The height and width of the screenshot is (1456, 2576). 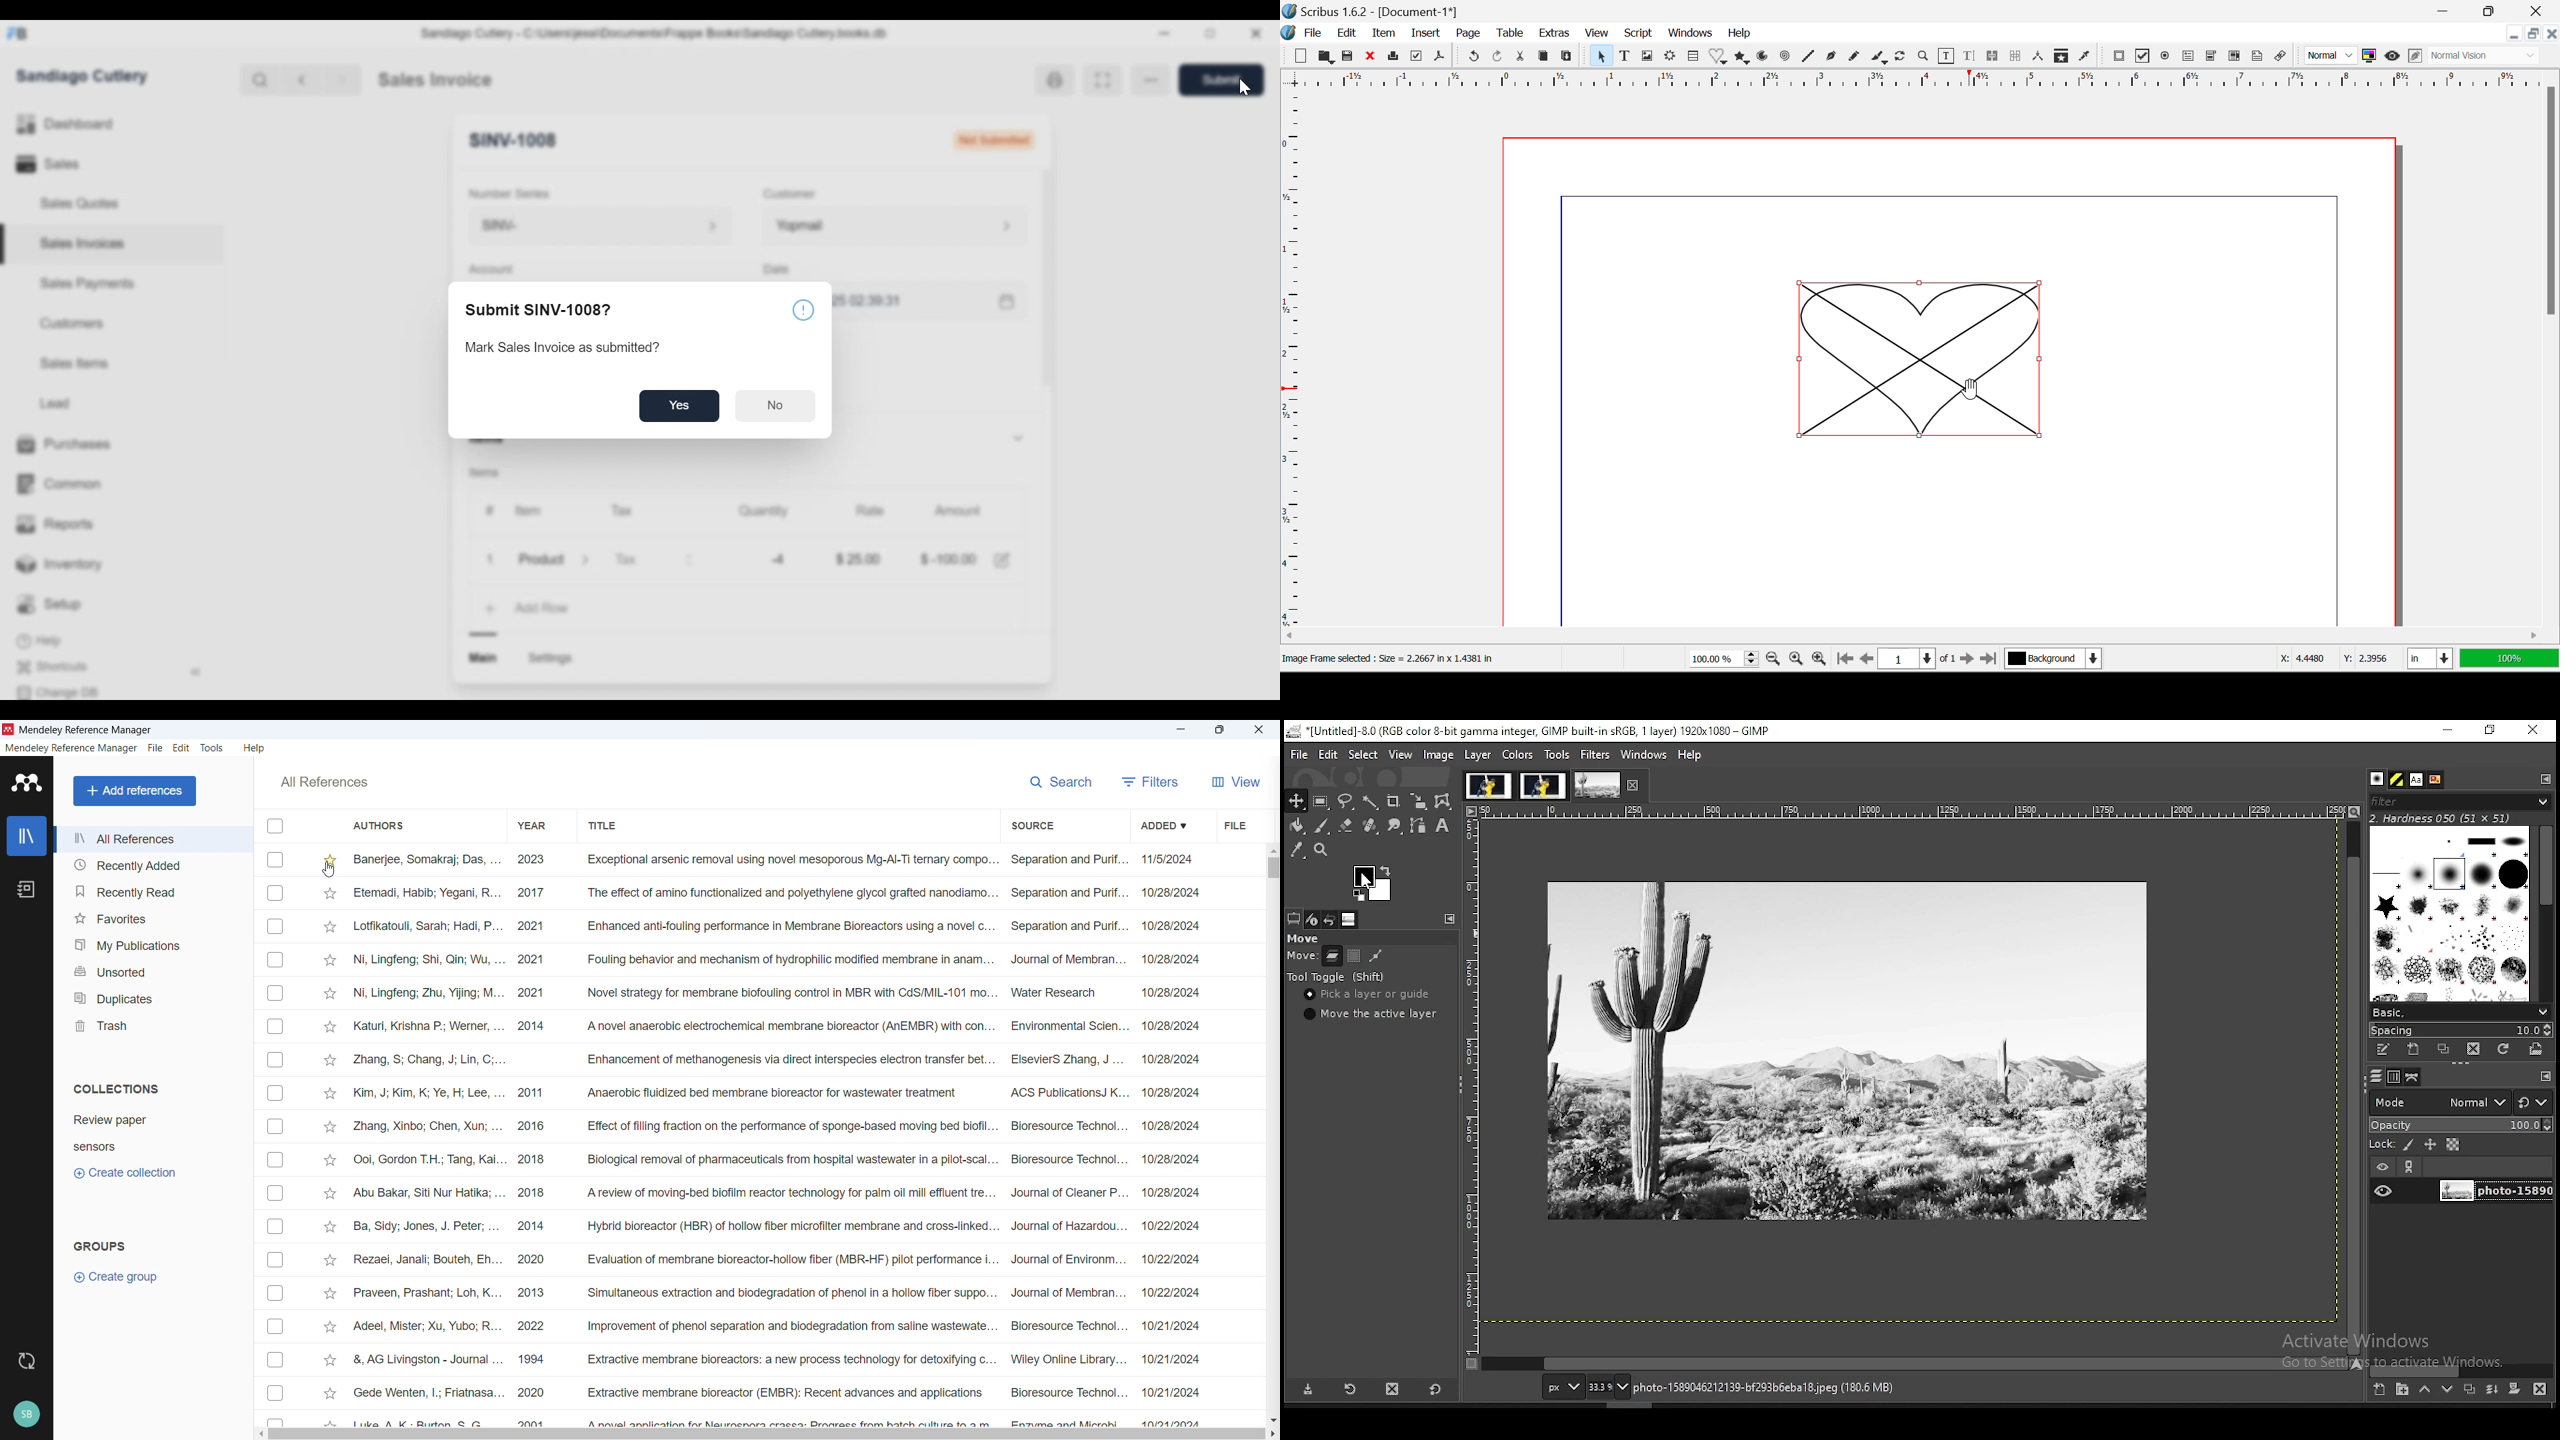 I want to click on Collections , so click(x=115, y=1088).